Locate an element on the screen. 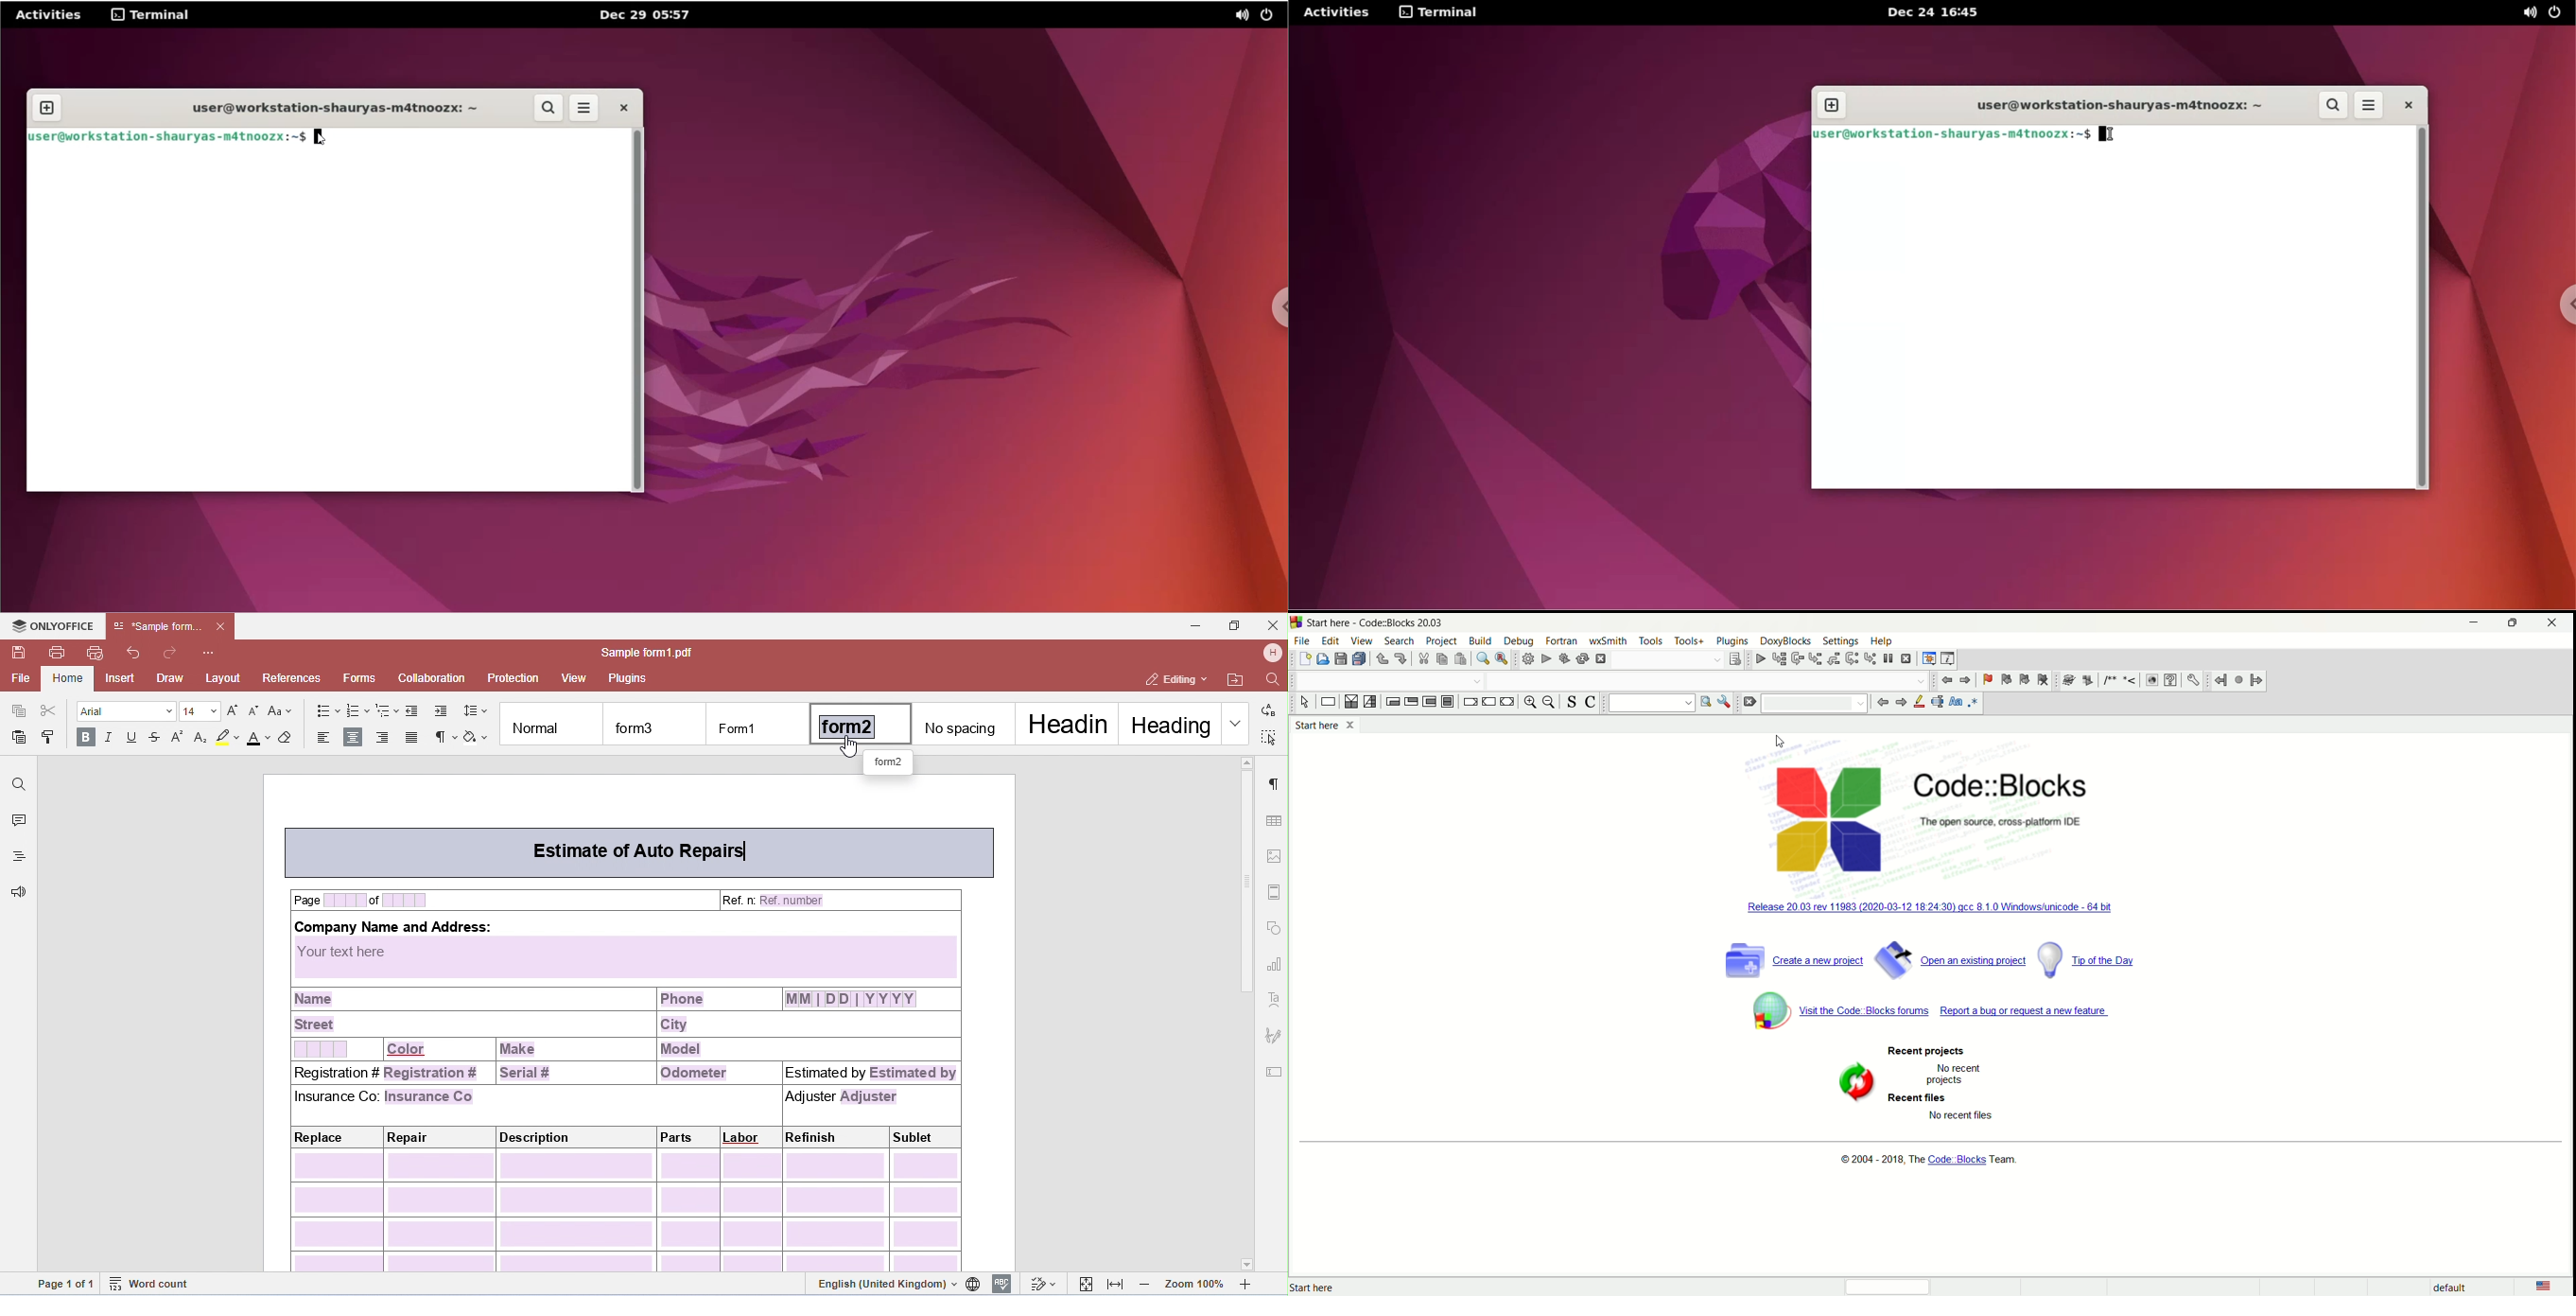 The height and width of the screenshot is (1316, 2576). toggle source is located at coordinates (1572, 702).